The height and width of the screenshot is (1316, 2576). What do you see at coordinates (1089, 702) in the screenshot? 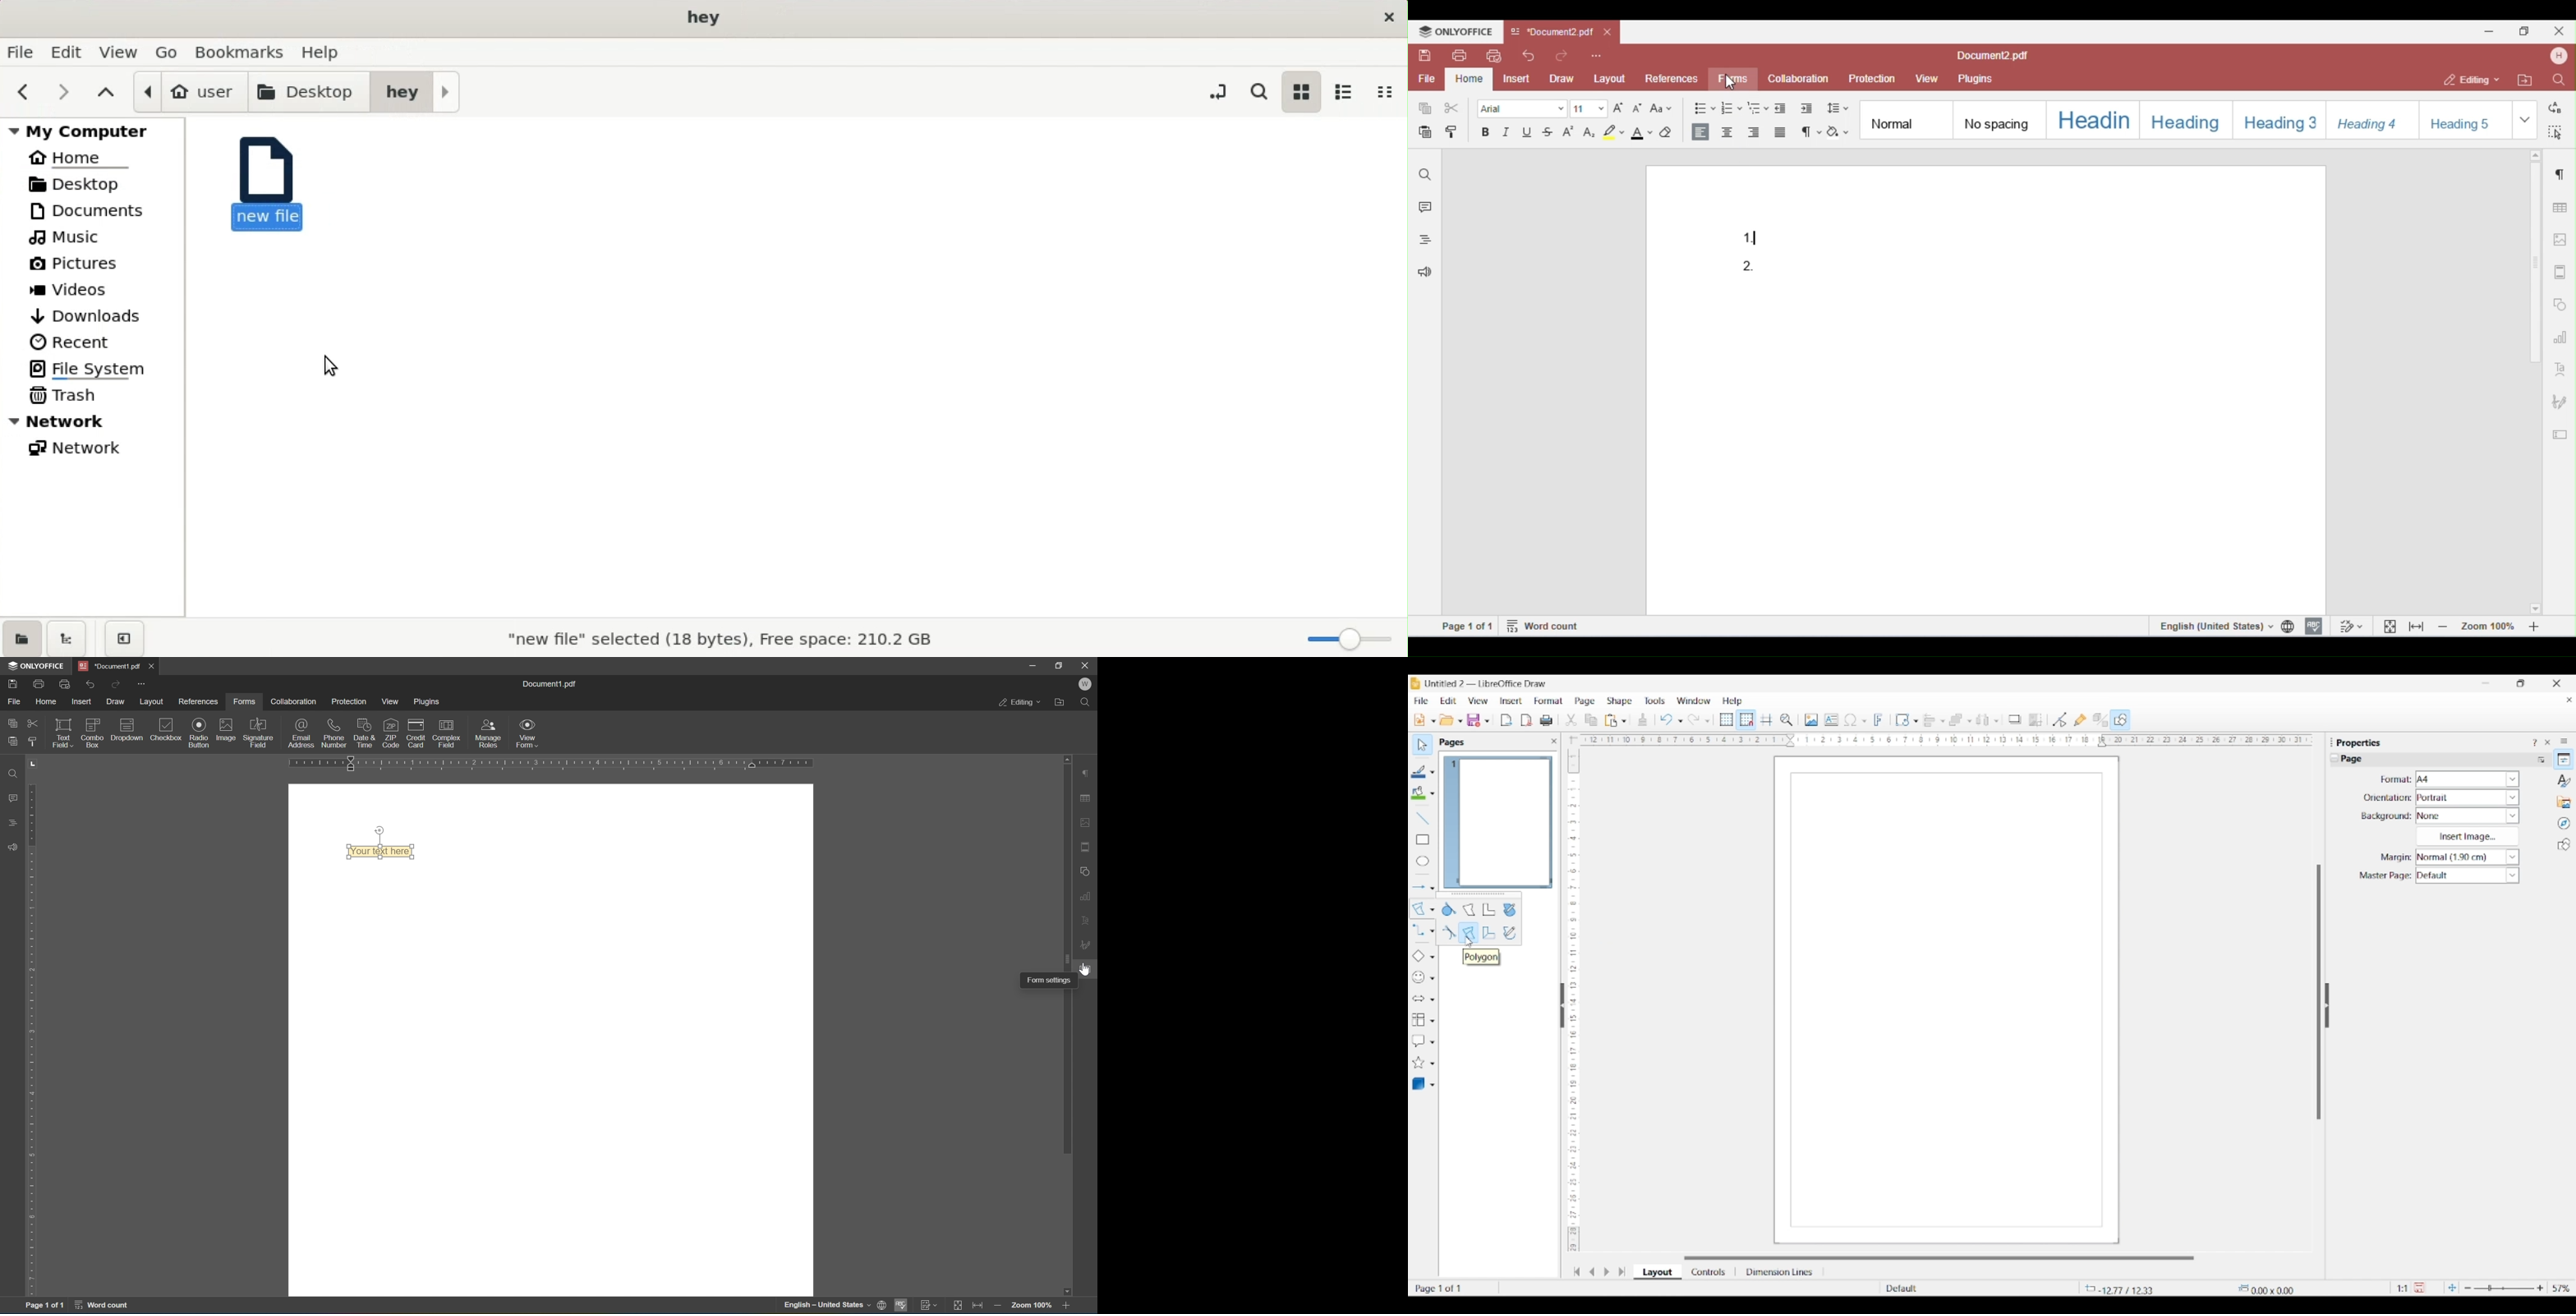
I see `find` at bounding box center [1089, 702].